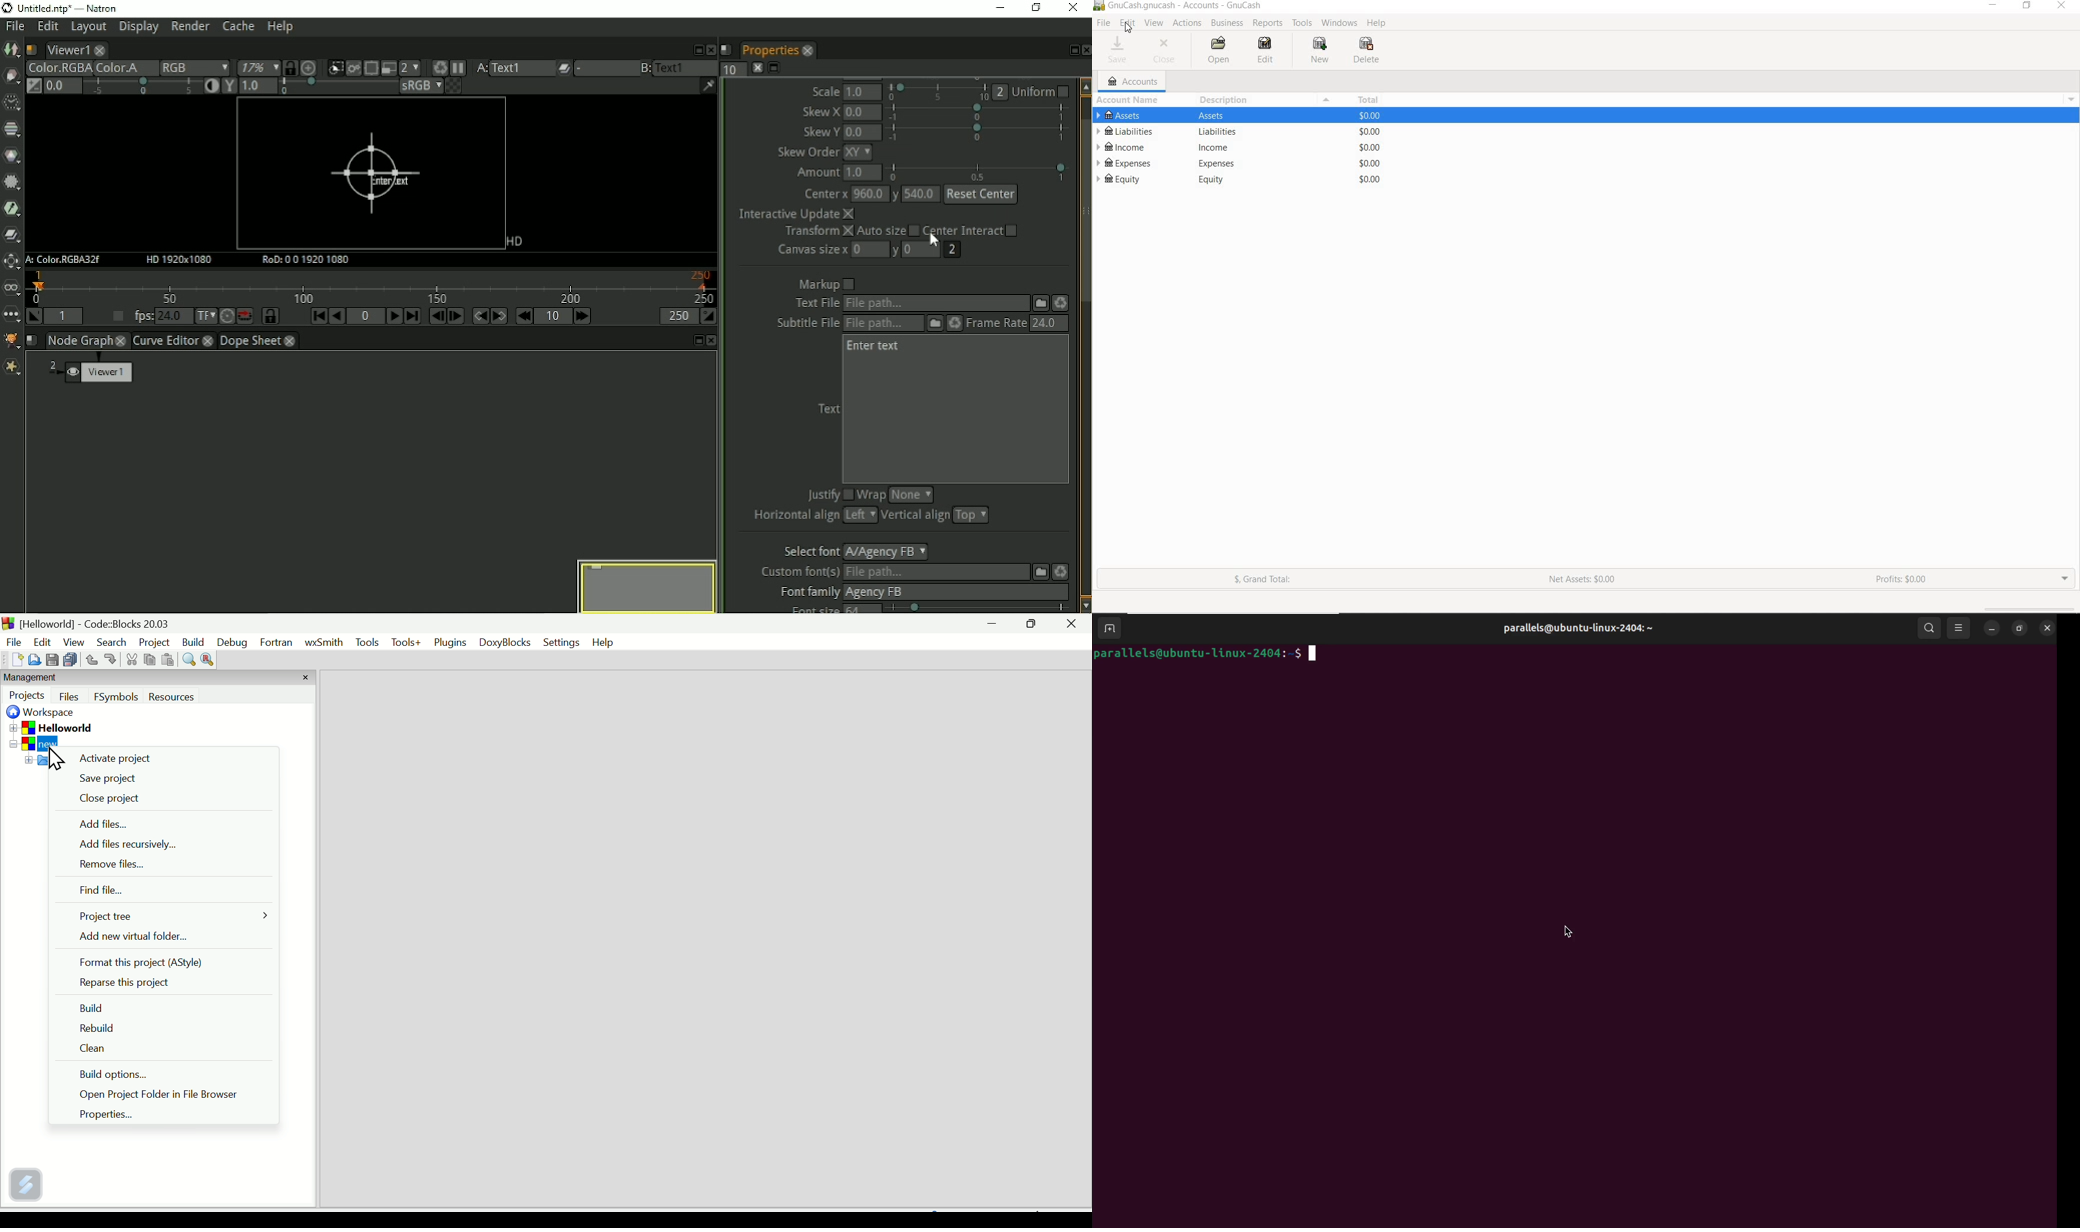  Describe the element at coordinates (117, 762) in the screenshot. I see `Active project` at that location.